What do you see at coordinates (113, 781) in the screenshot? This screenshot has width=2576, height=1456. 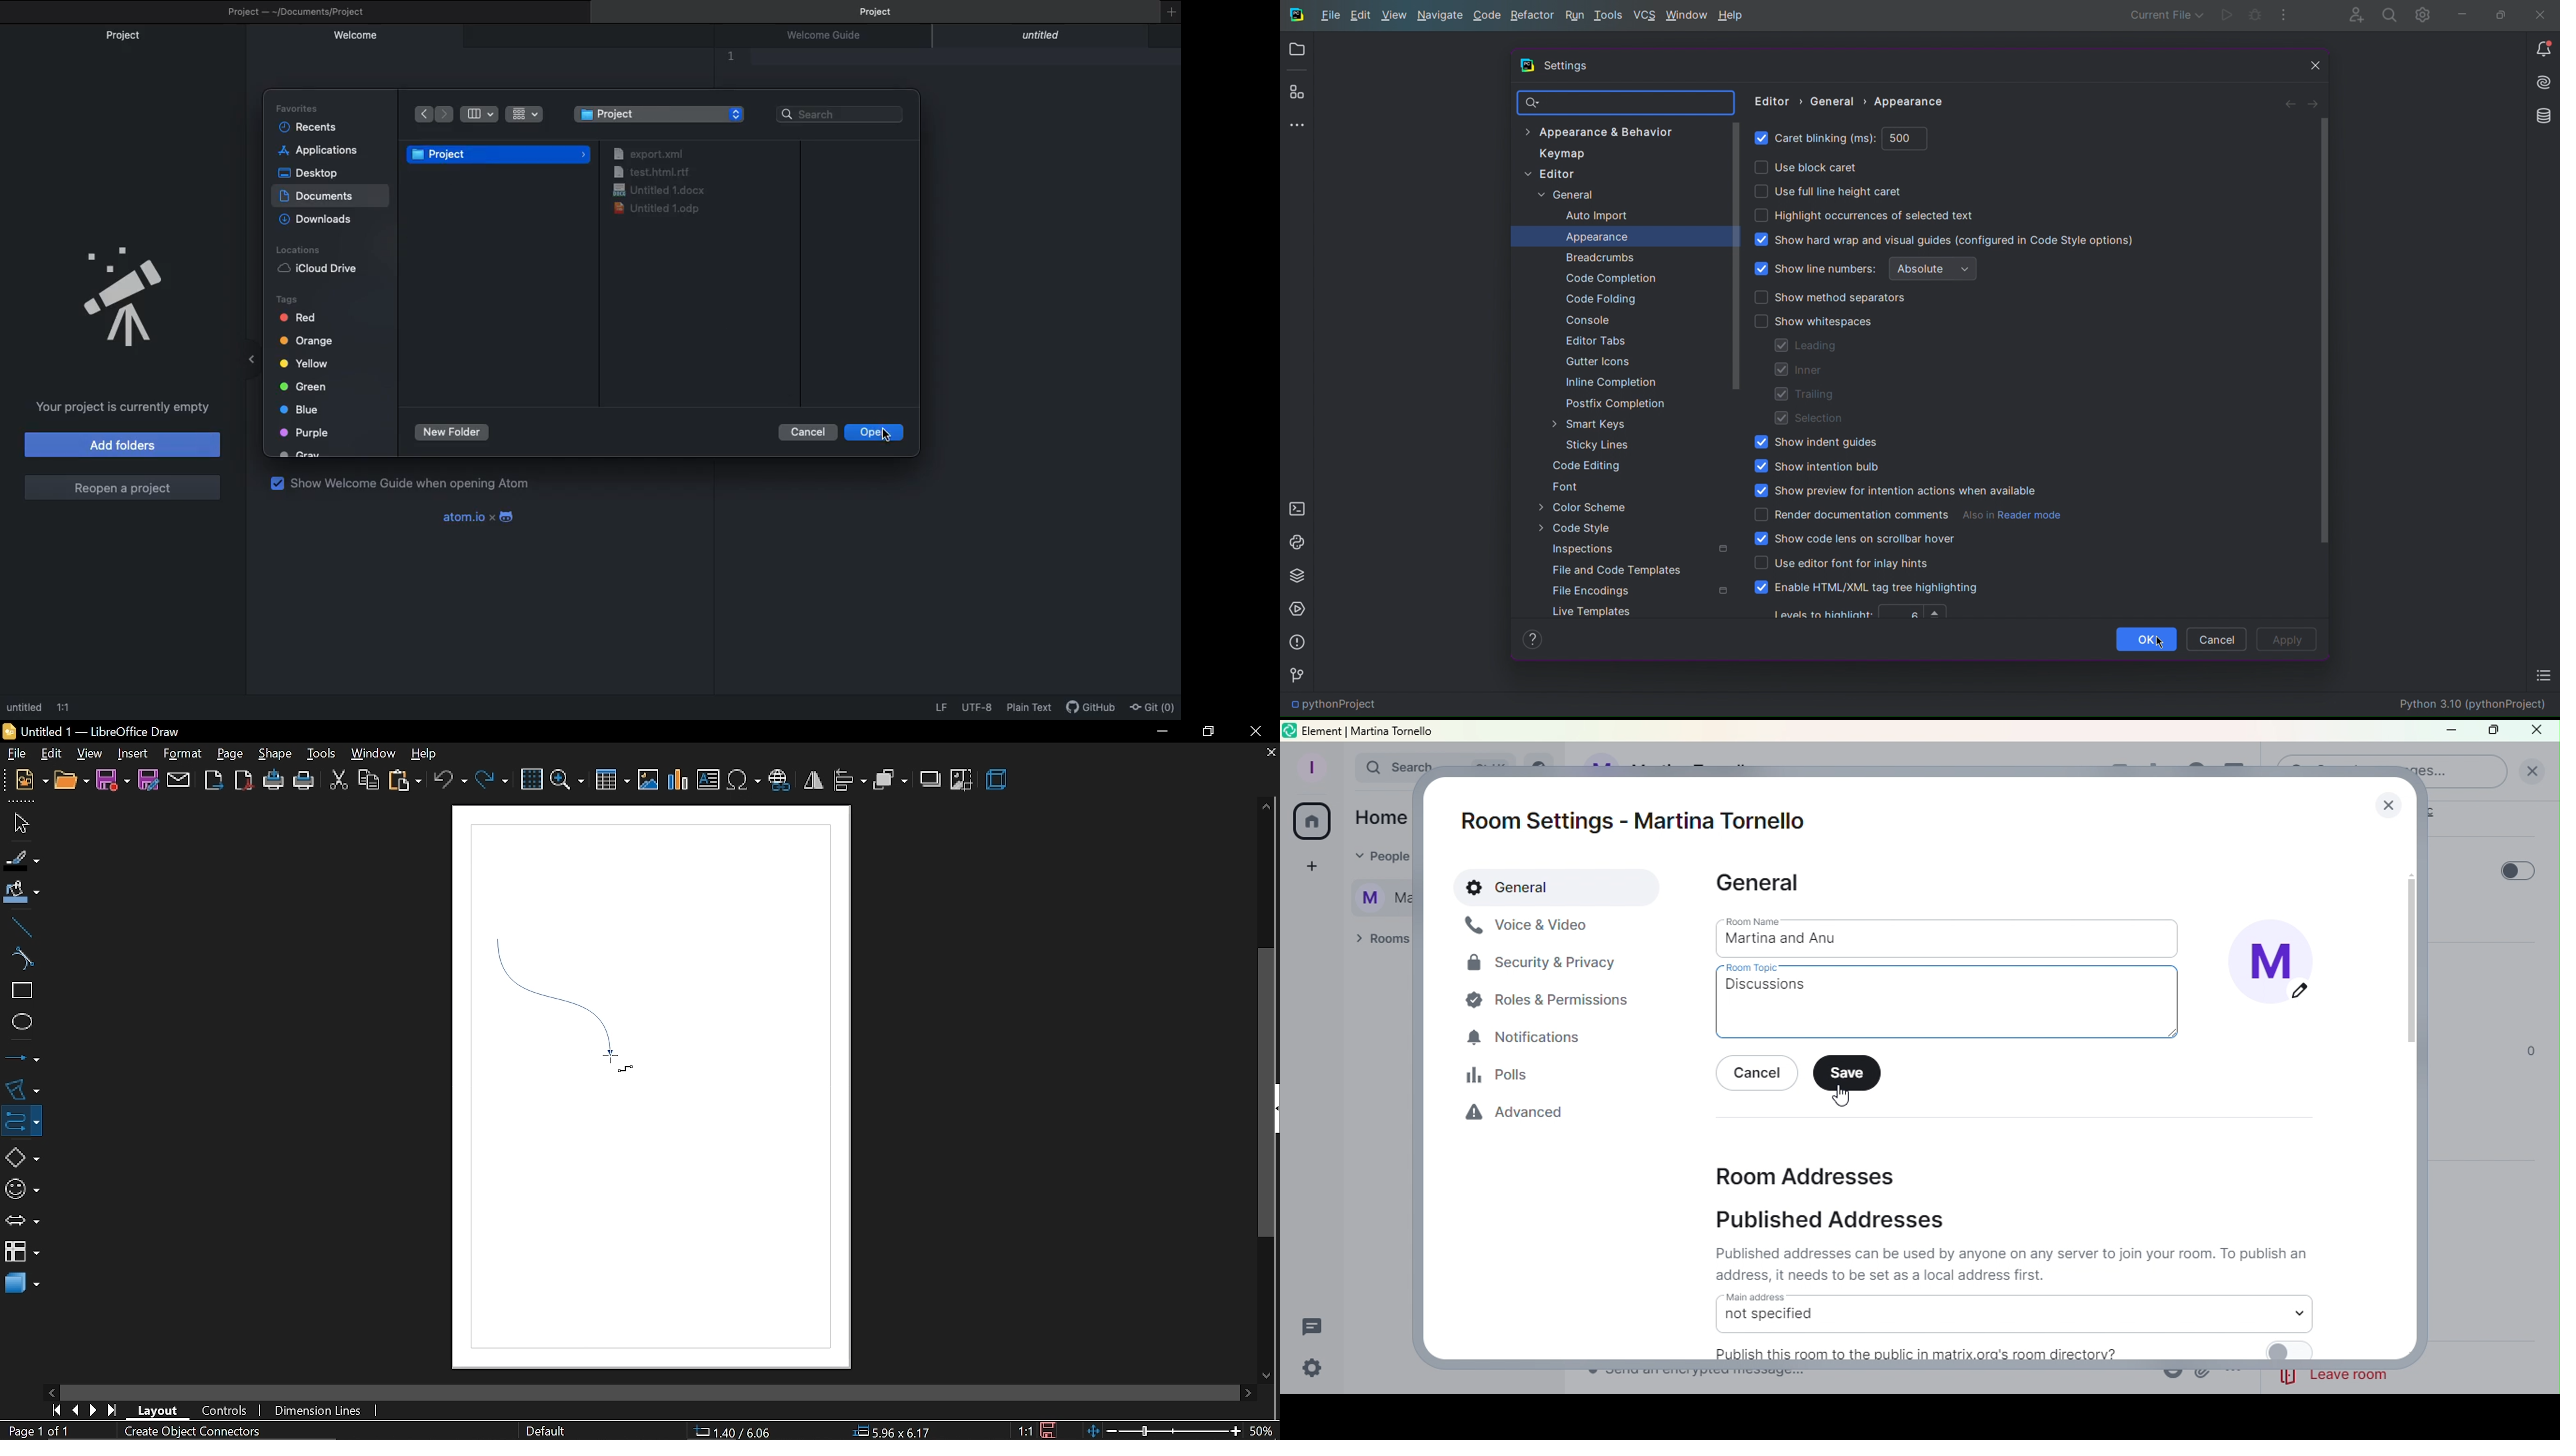 I see `save` at bounding box center [113, 781].